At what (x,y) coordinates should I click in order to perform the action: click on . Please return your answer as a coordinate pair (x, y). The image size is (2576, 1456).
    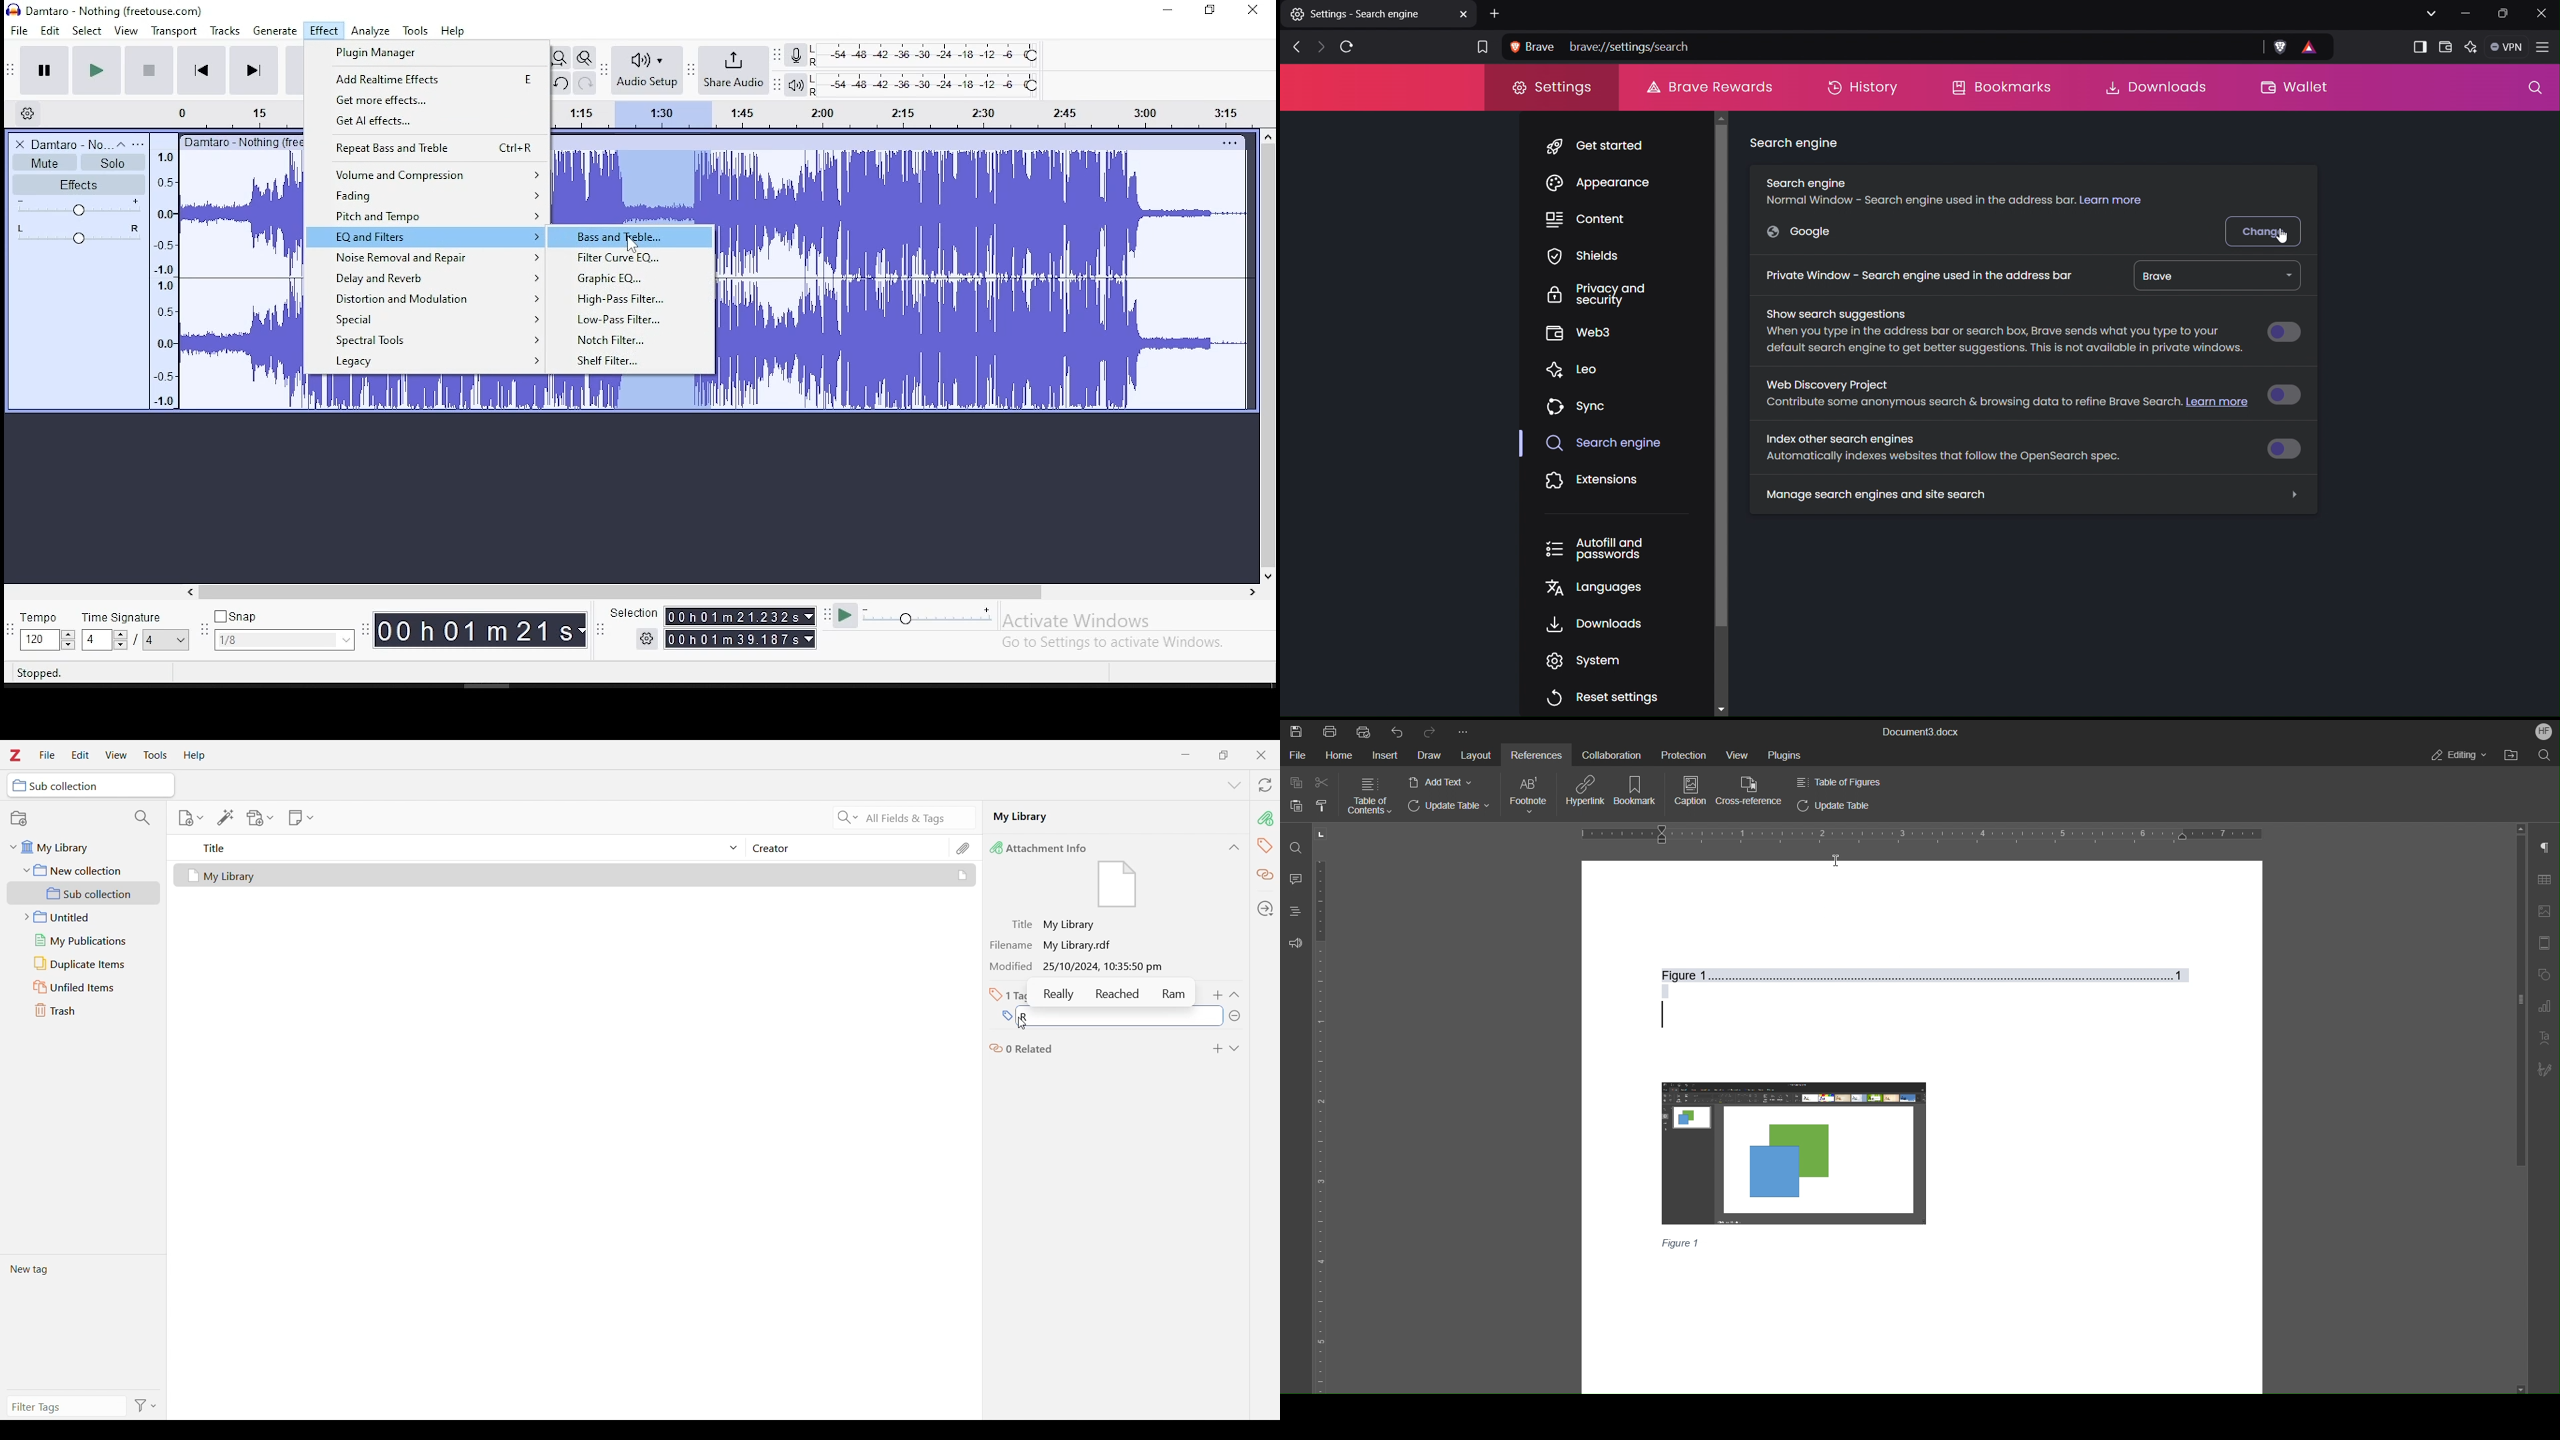
    Looking at the image, I should click on (366, 628).